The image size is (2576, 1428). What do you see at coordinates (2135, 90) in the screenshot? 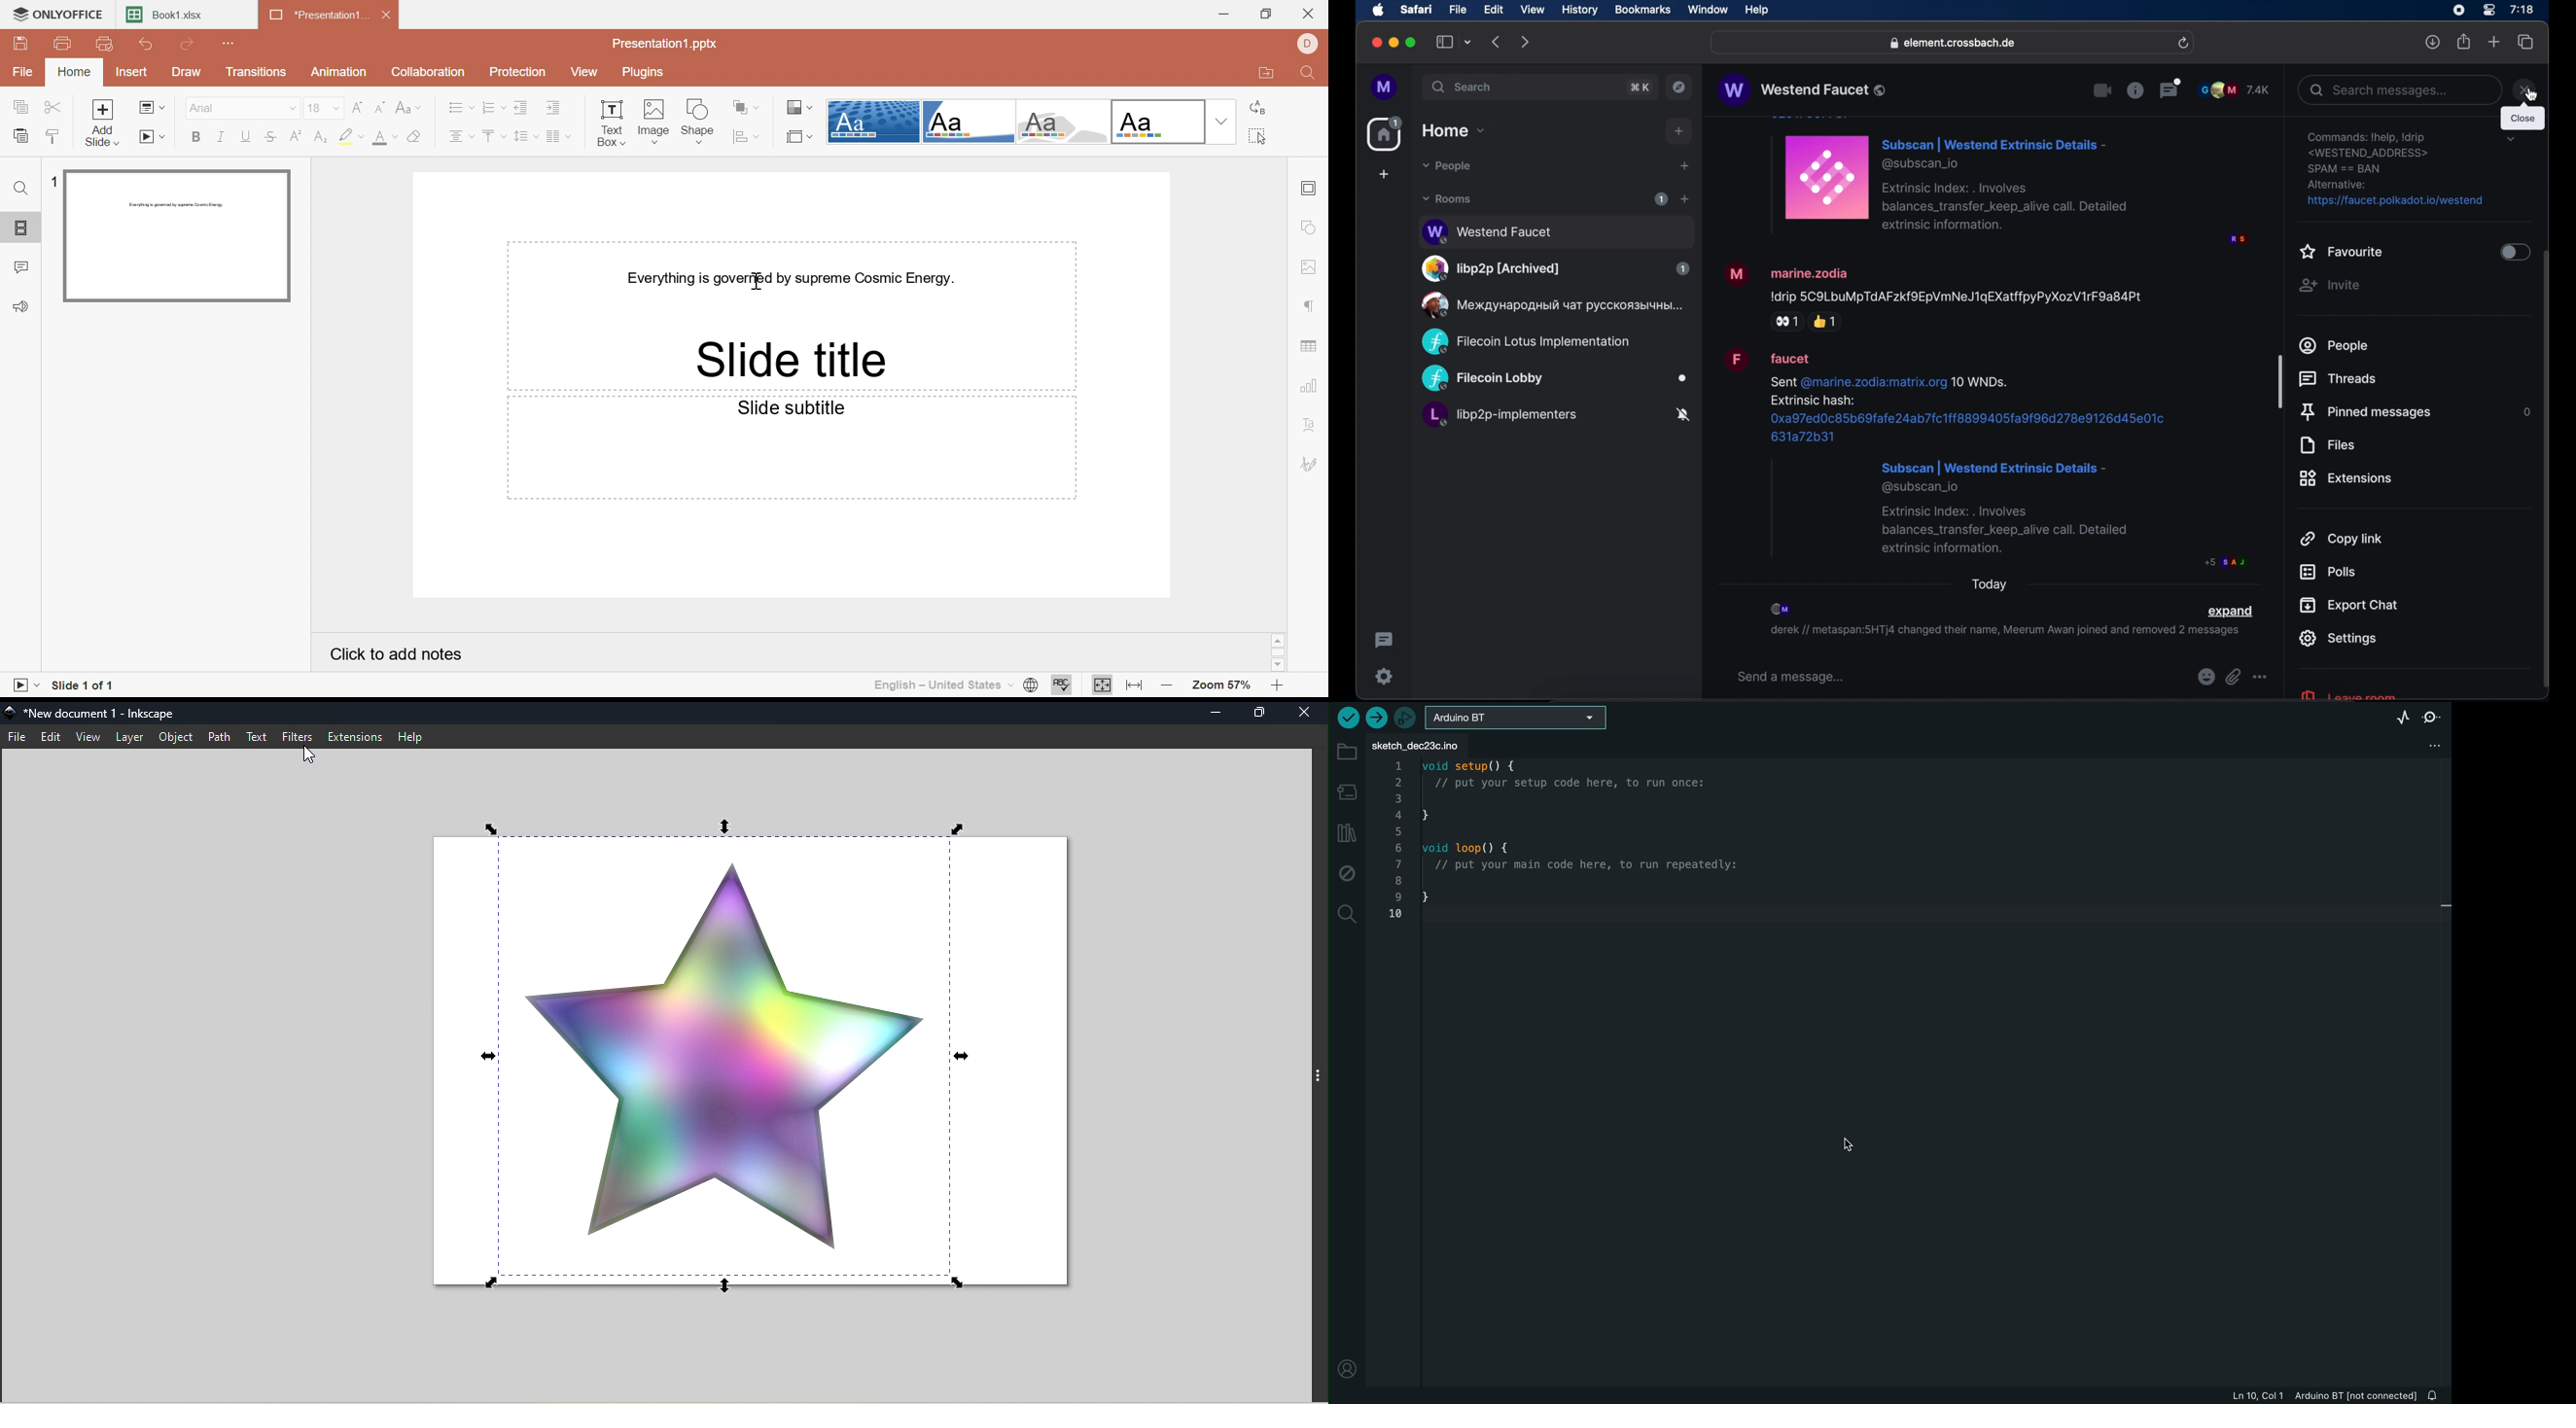
I see `information` at bounding box center [2135, 90].